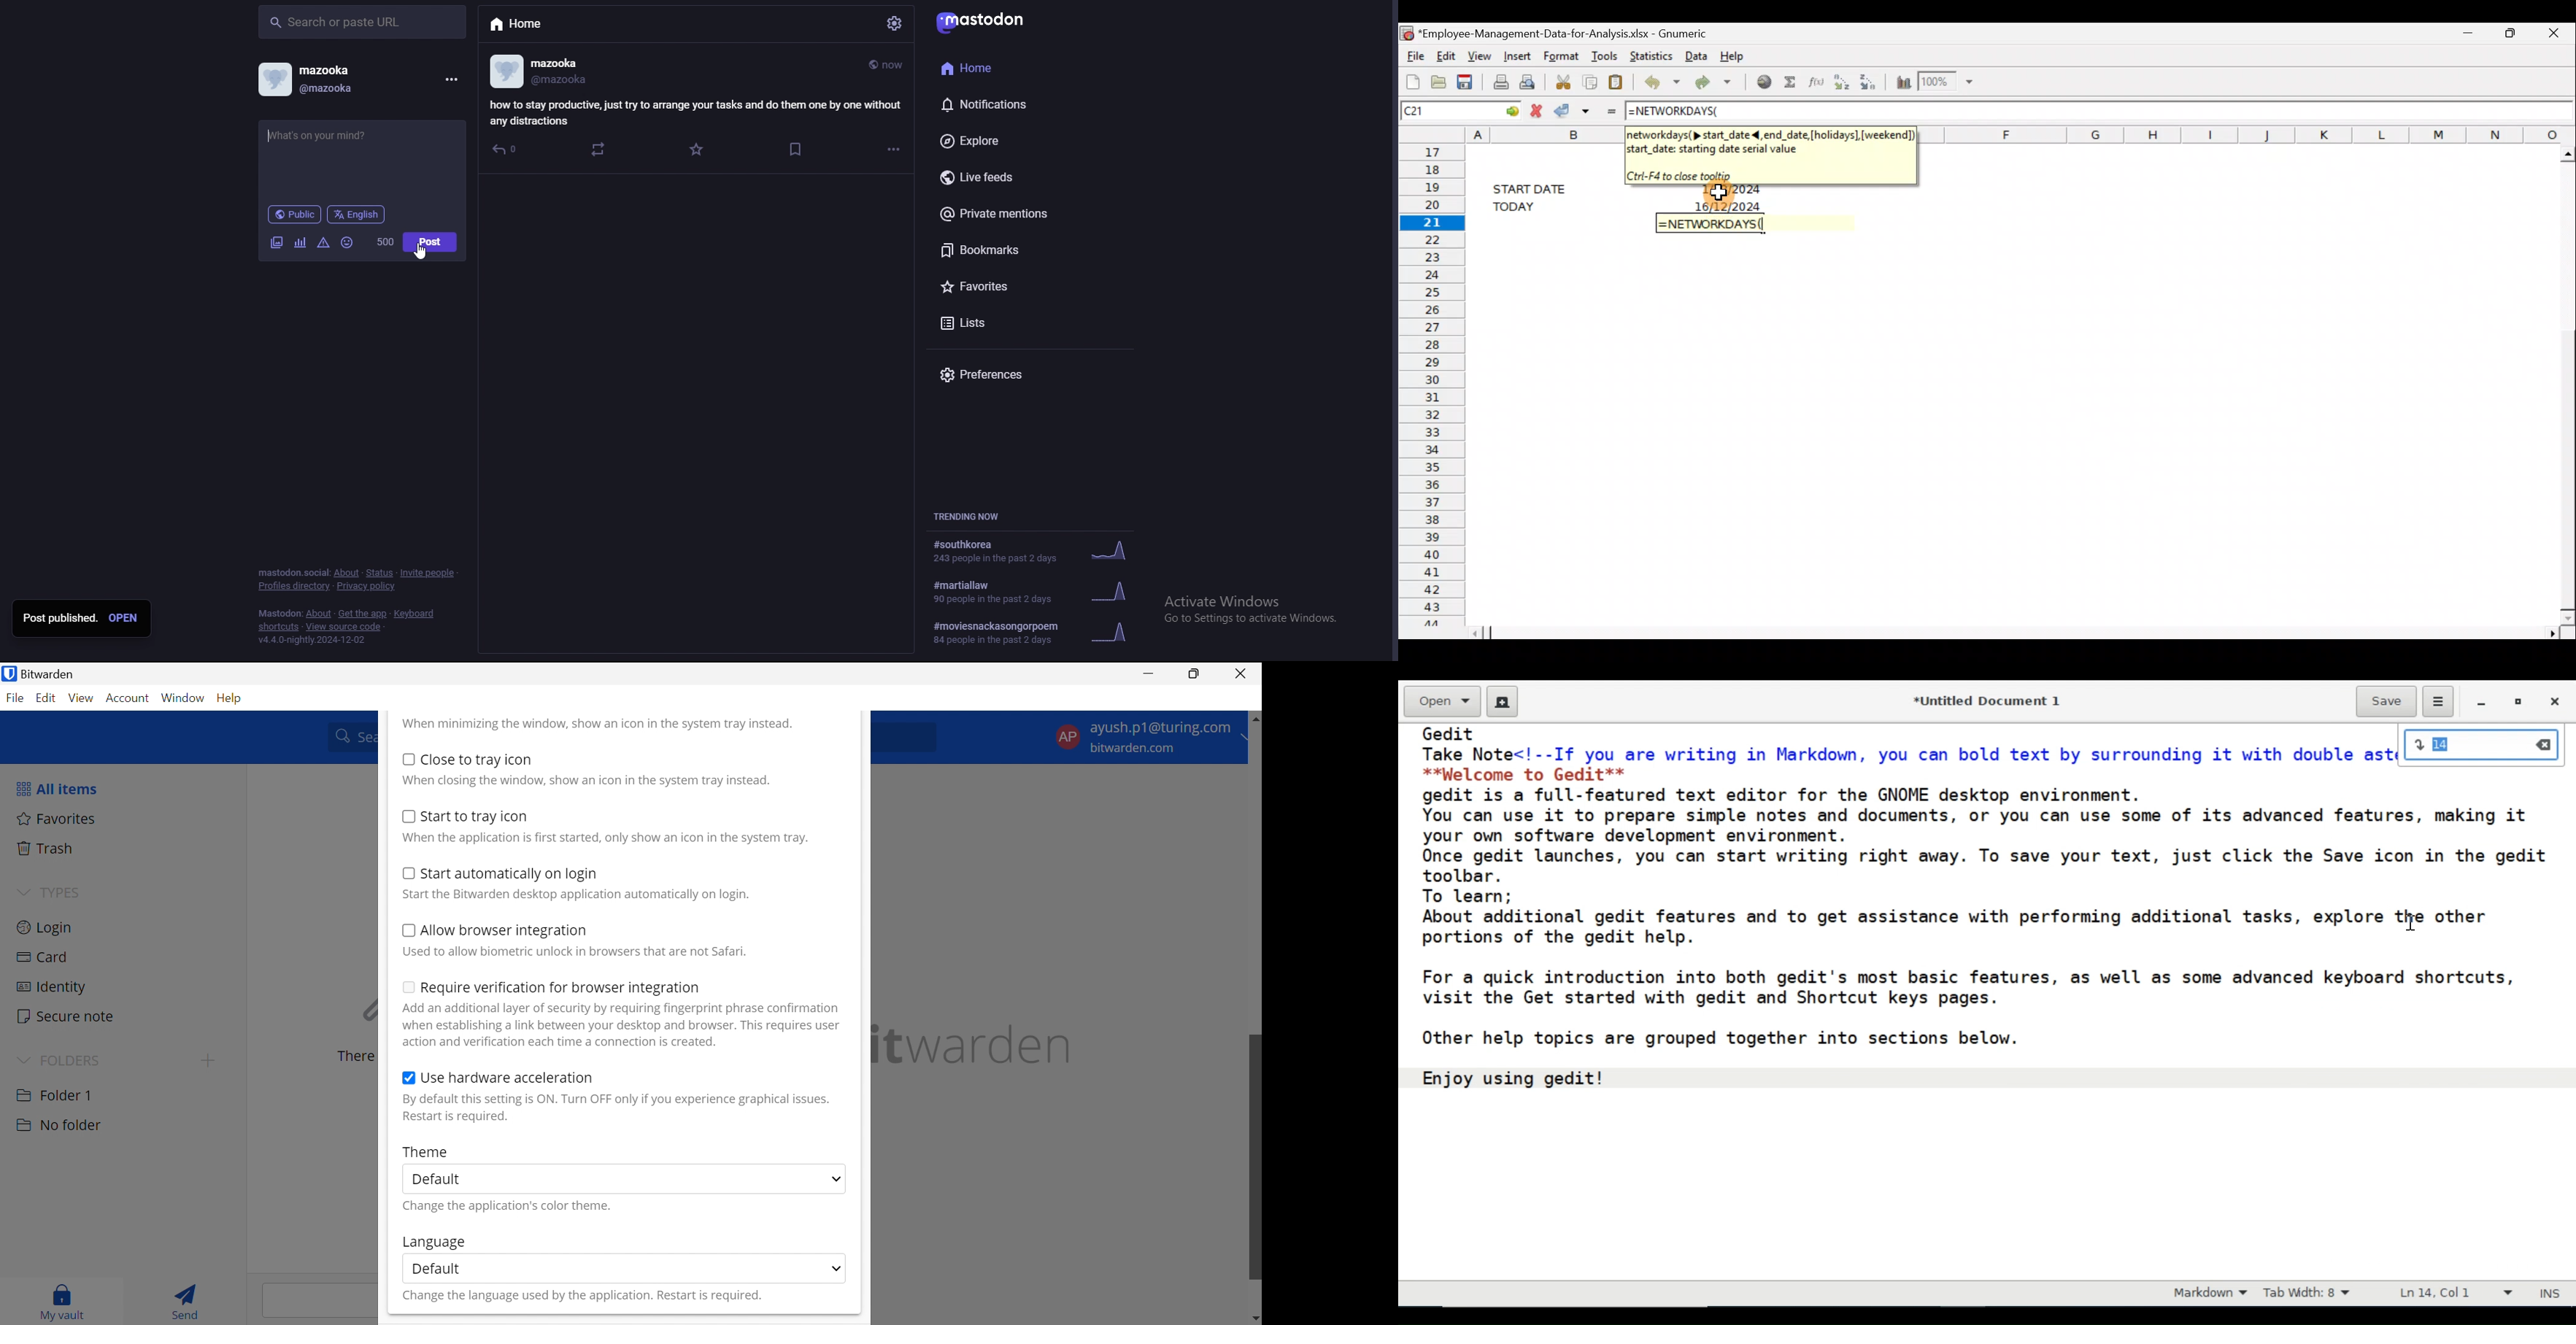 The height and width of the screenshot is (1344, 2576). Describe the element at coordinates (57, 818) in the screenshot. I see `Favorites` at that location.